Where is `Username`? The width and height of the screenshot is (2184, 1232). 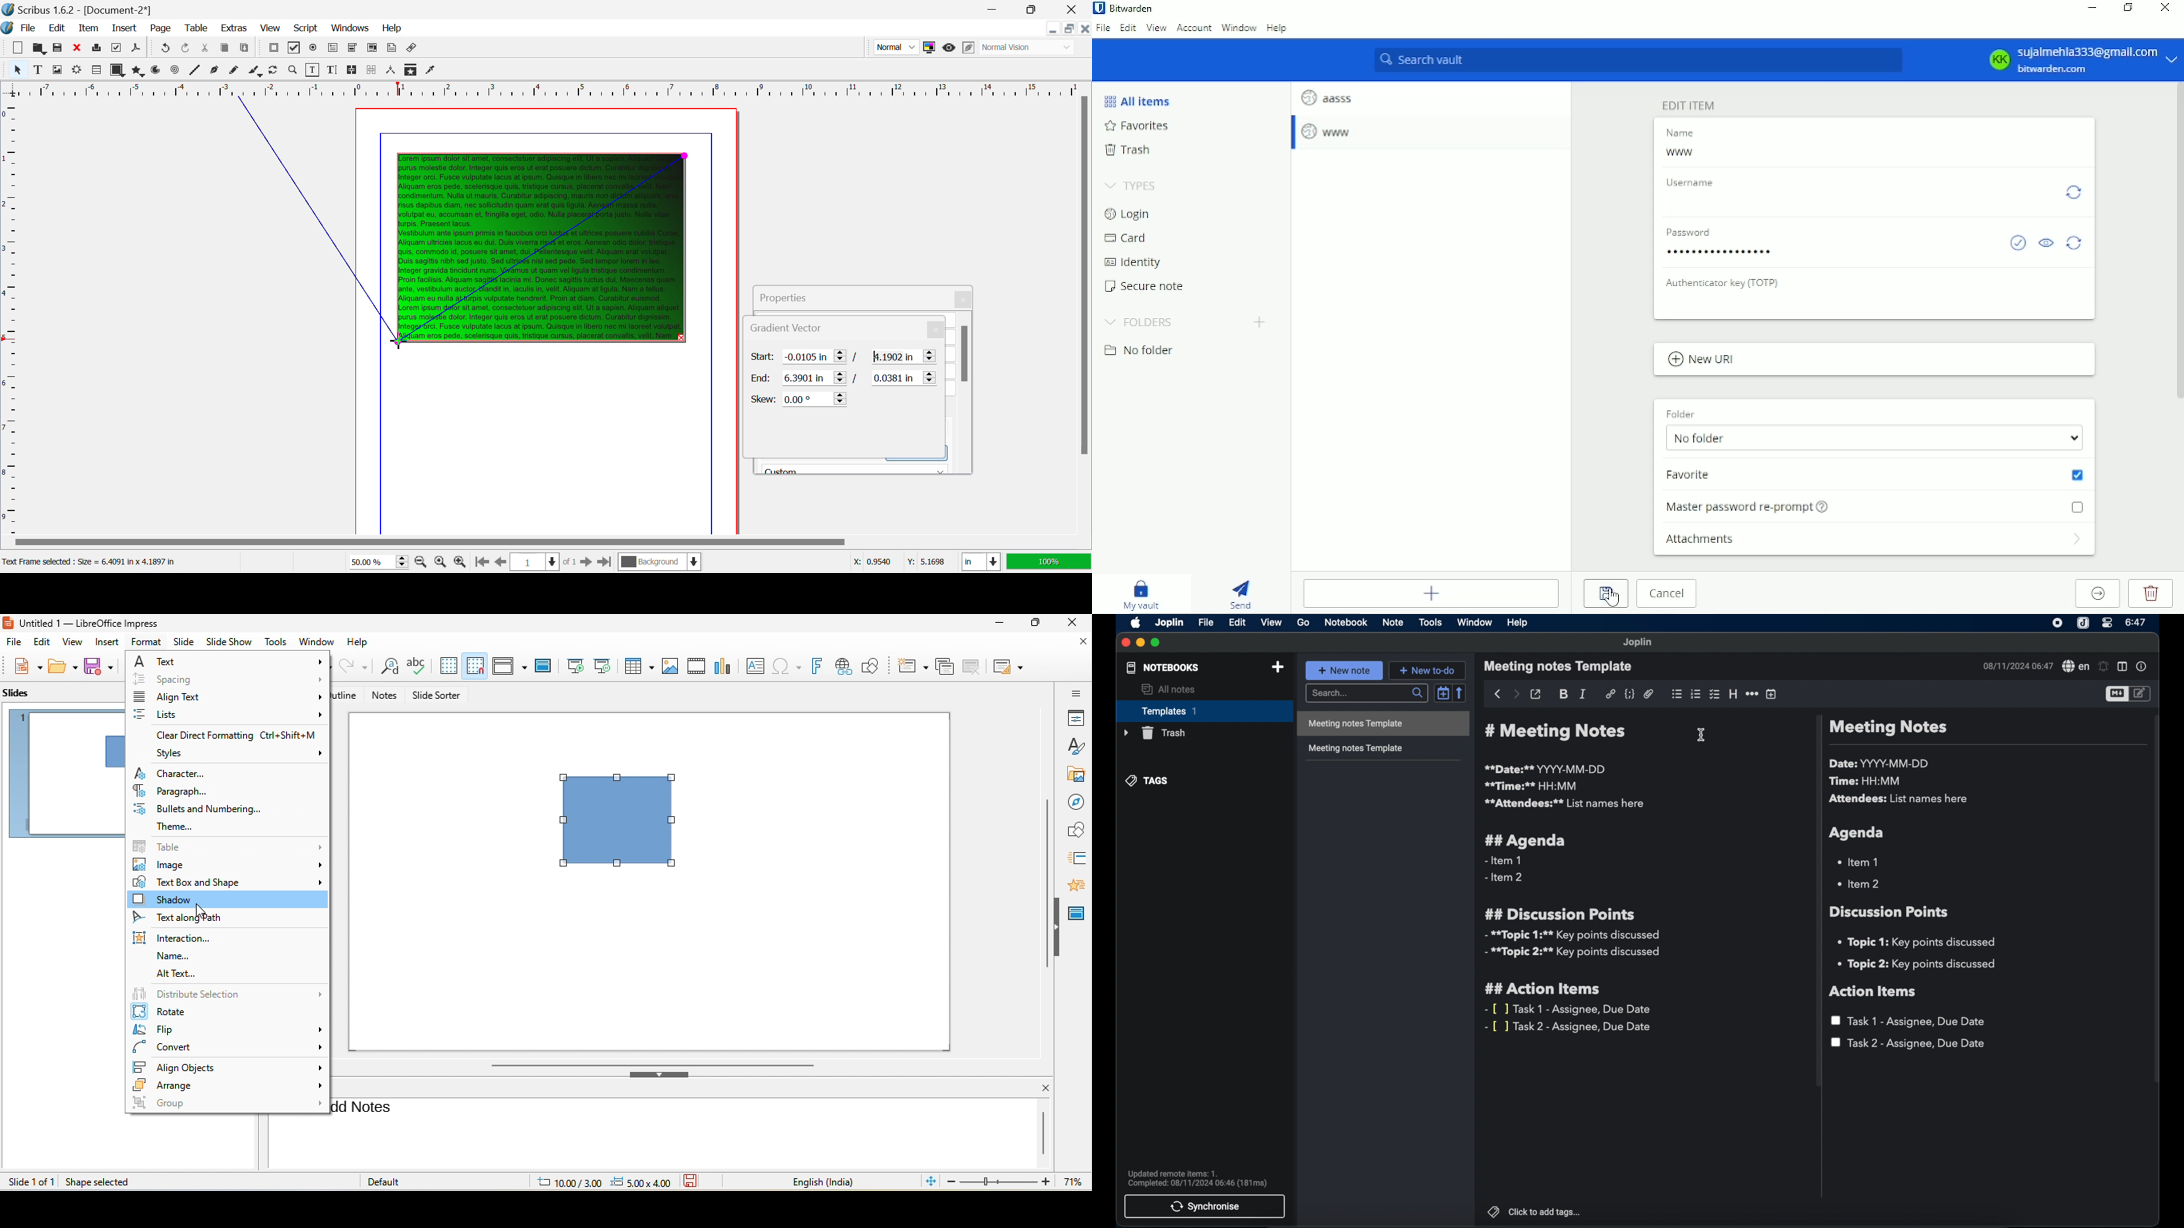
Username is located at coordinates (1693, 181).